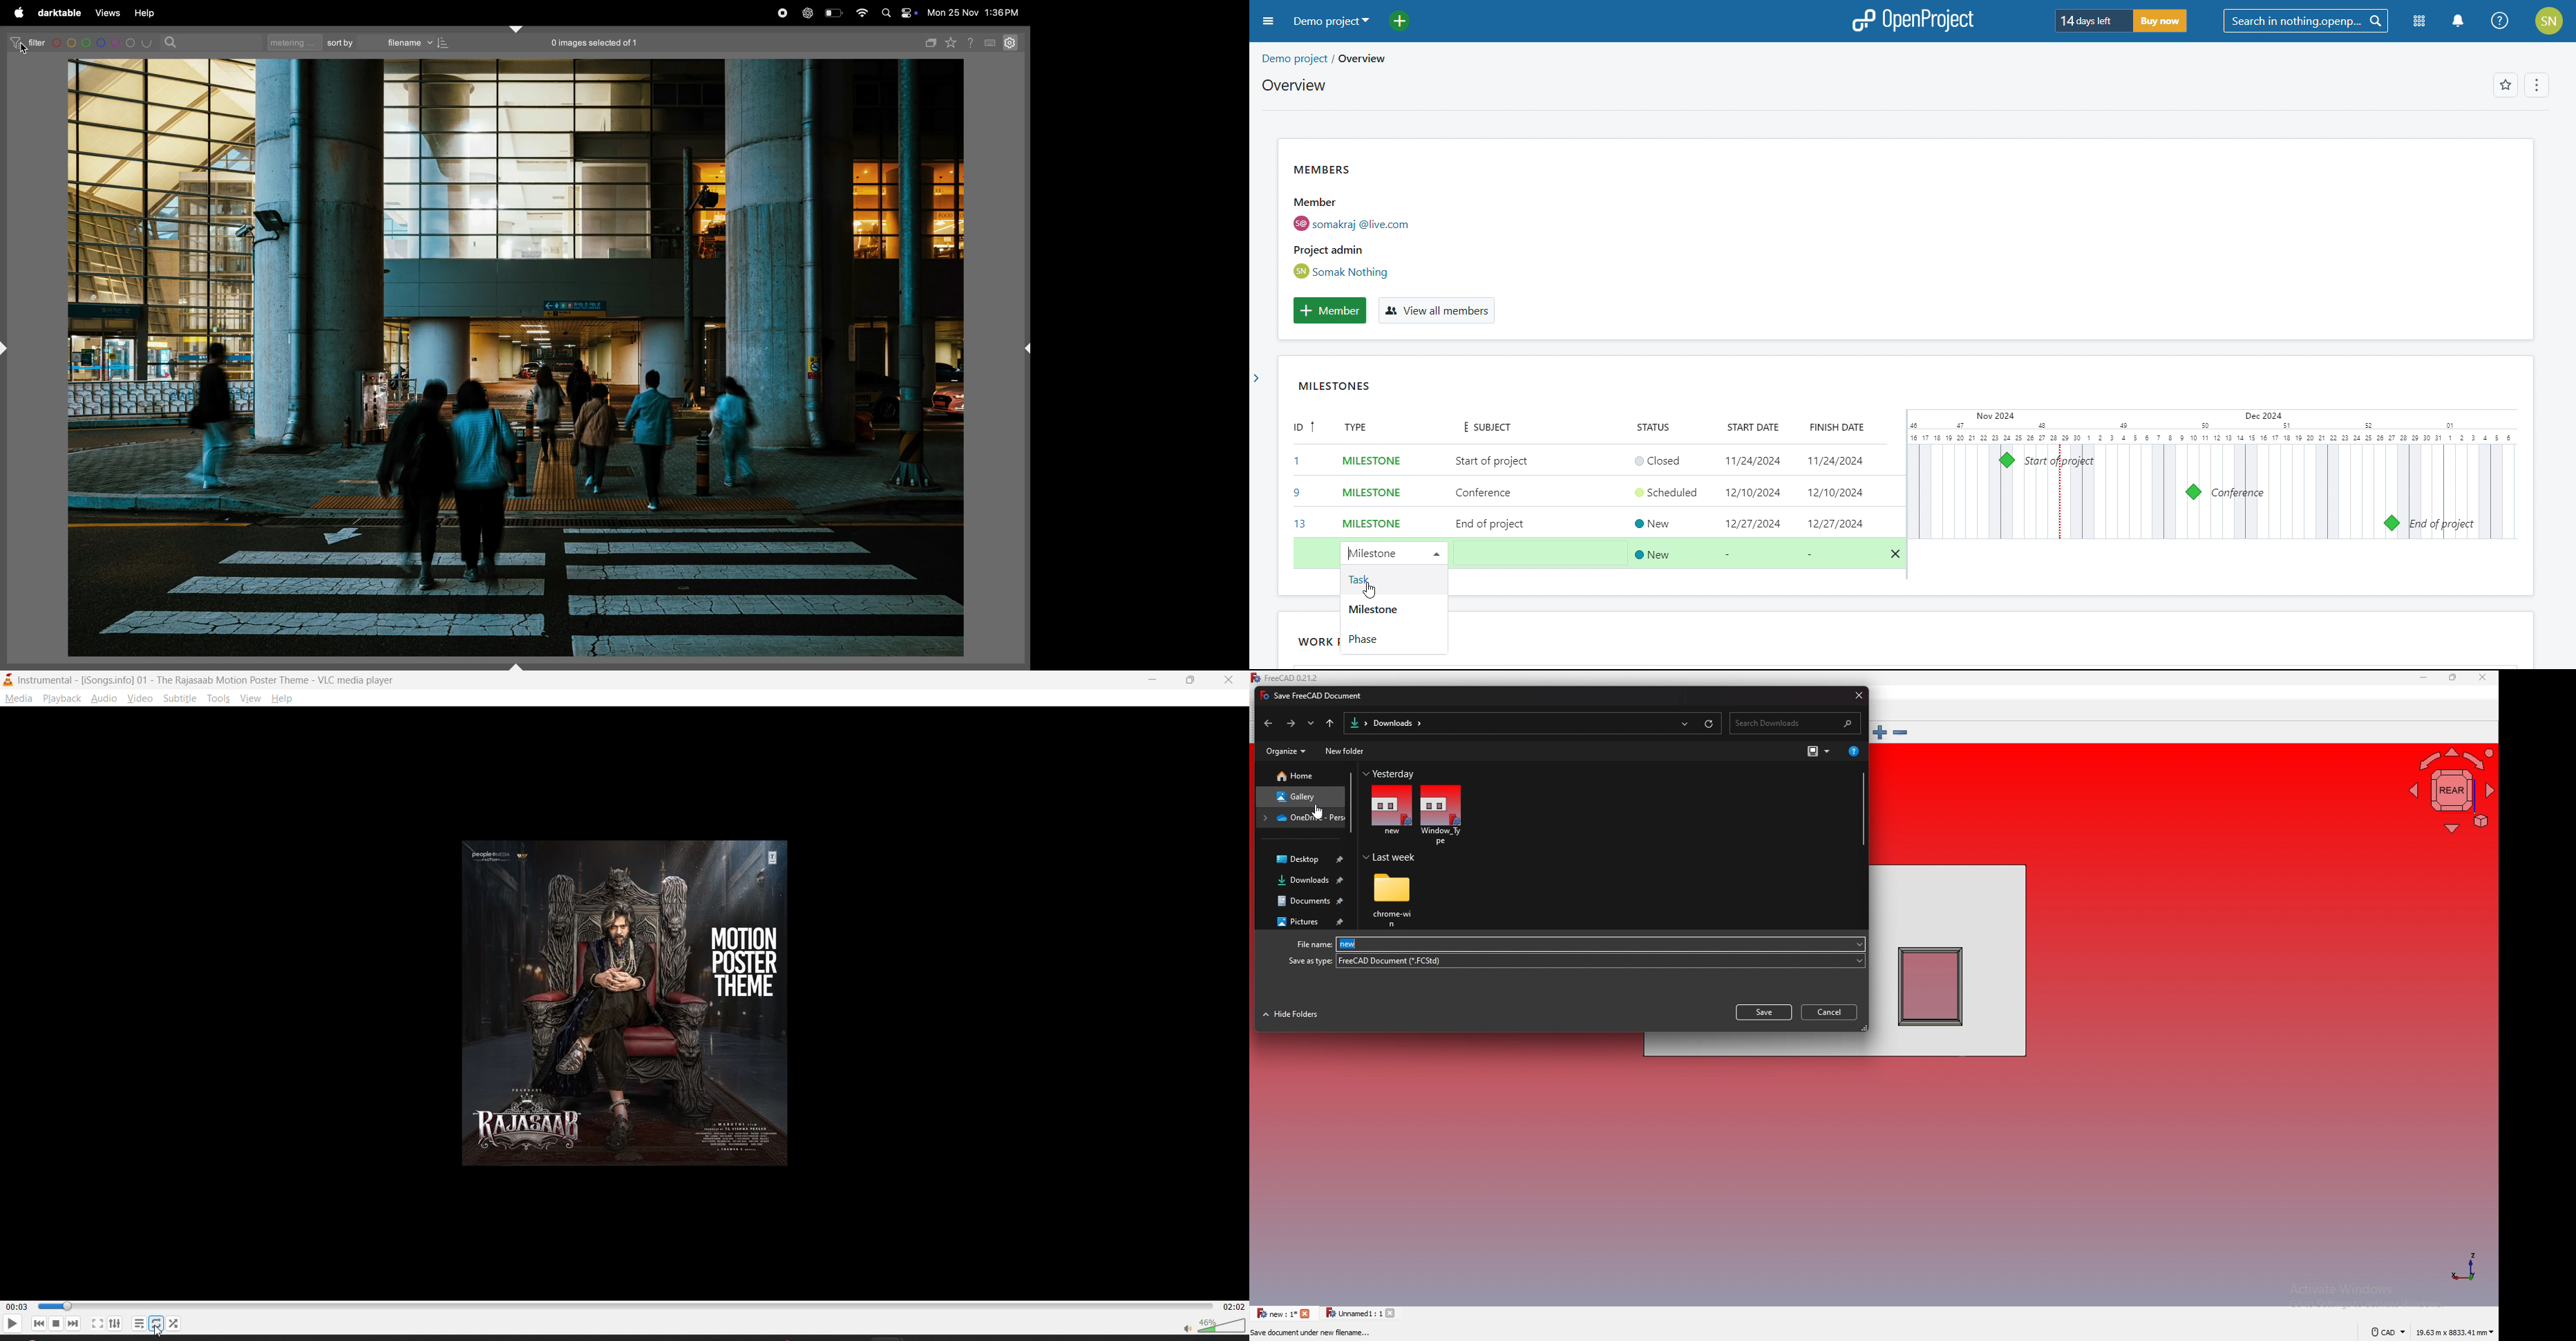  What do you see at coordinates (1562, 773) in the screenshot?
I see `Yesterday` at bounding box center [1562, 773].